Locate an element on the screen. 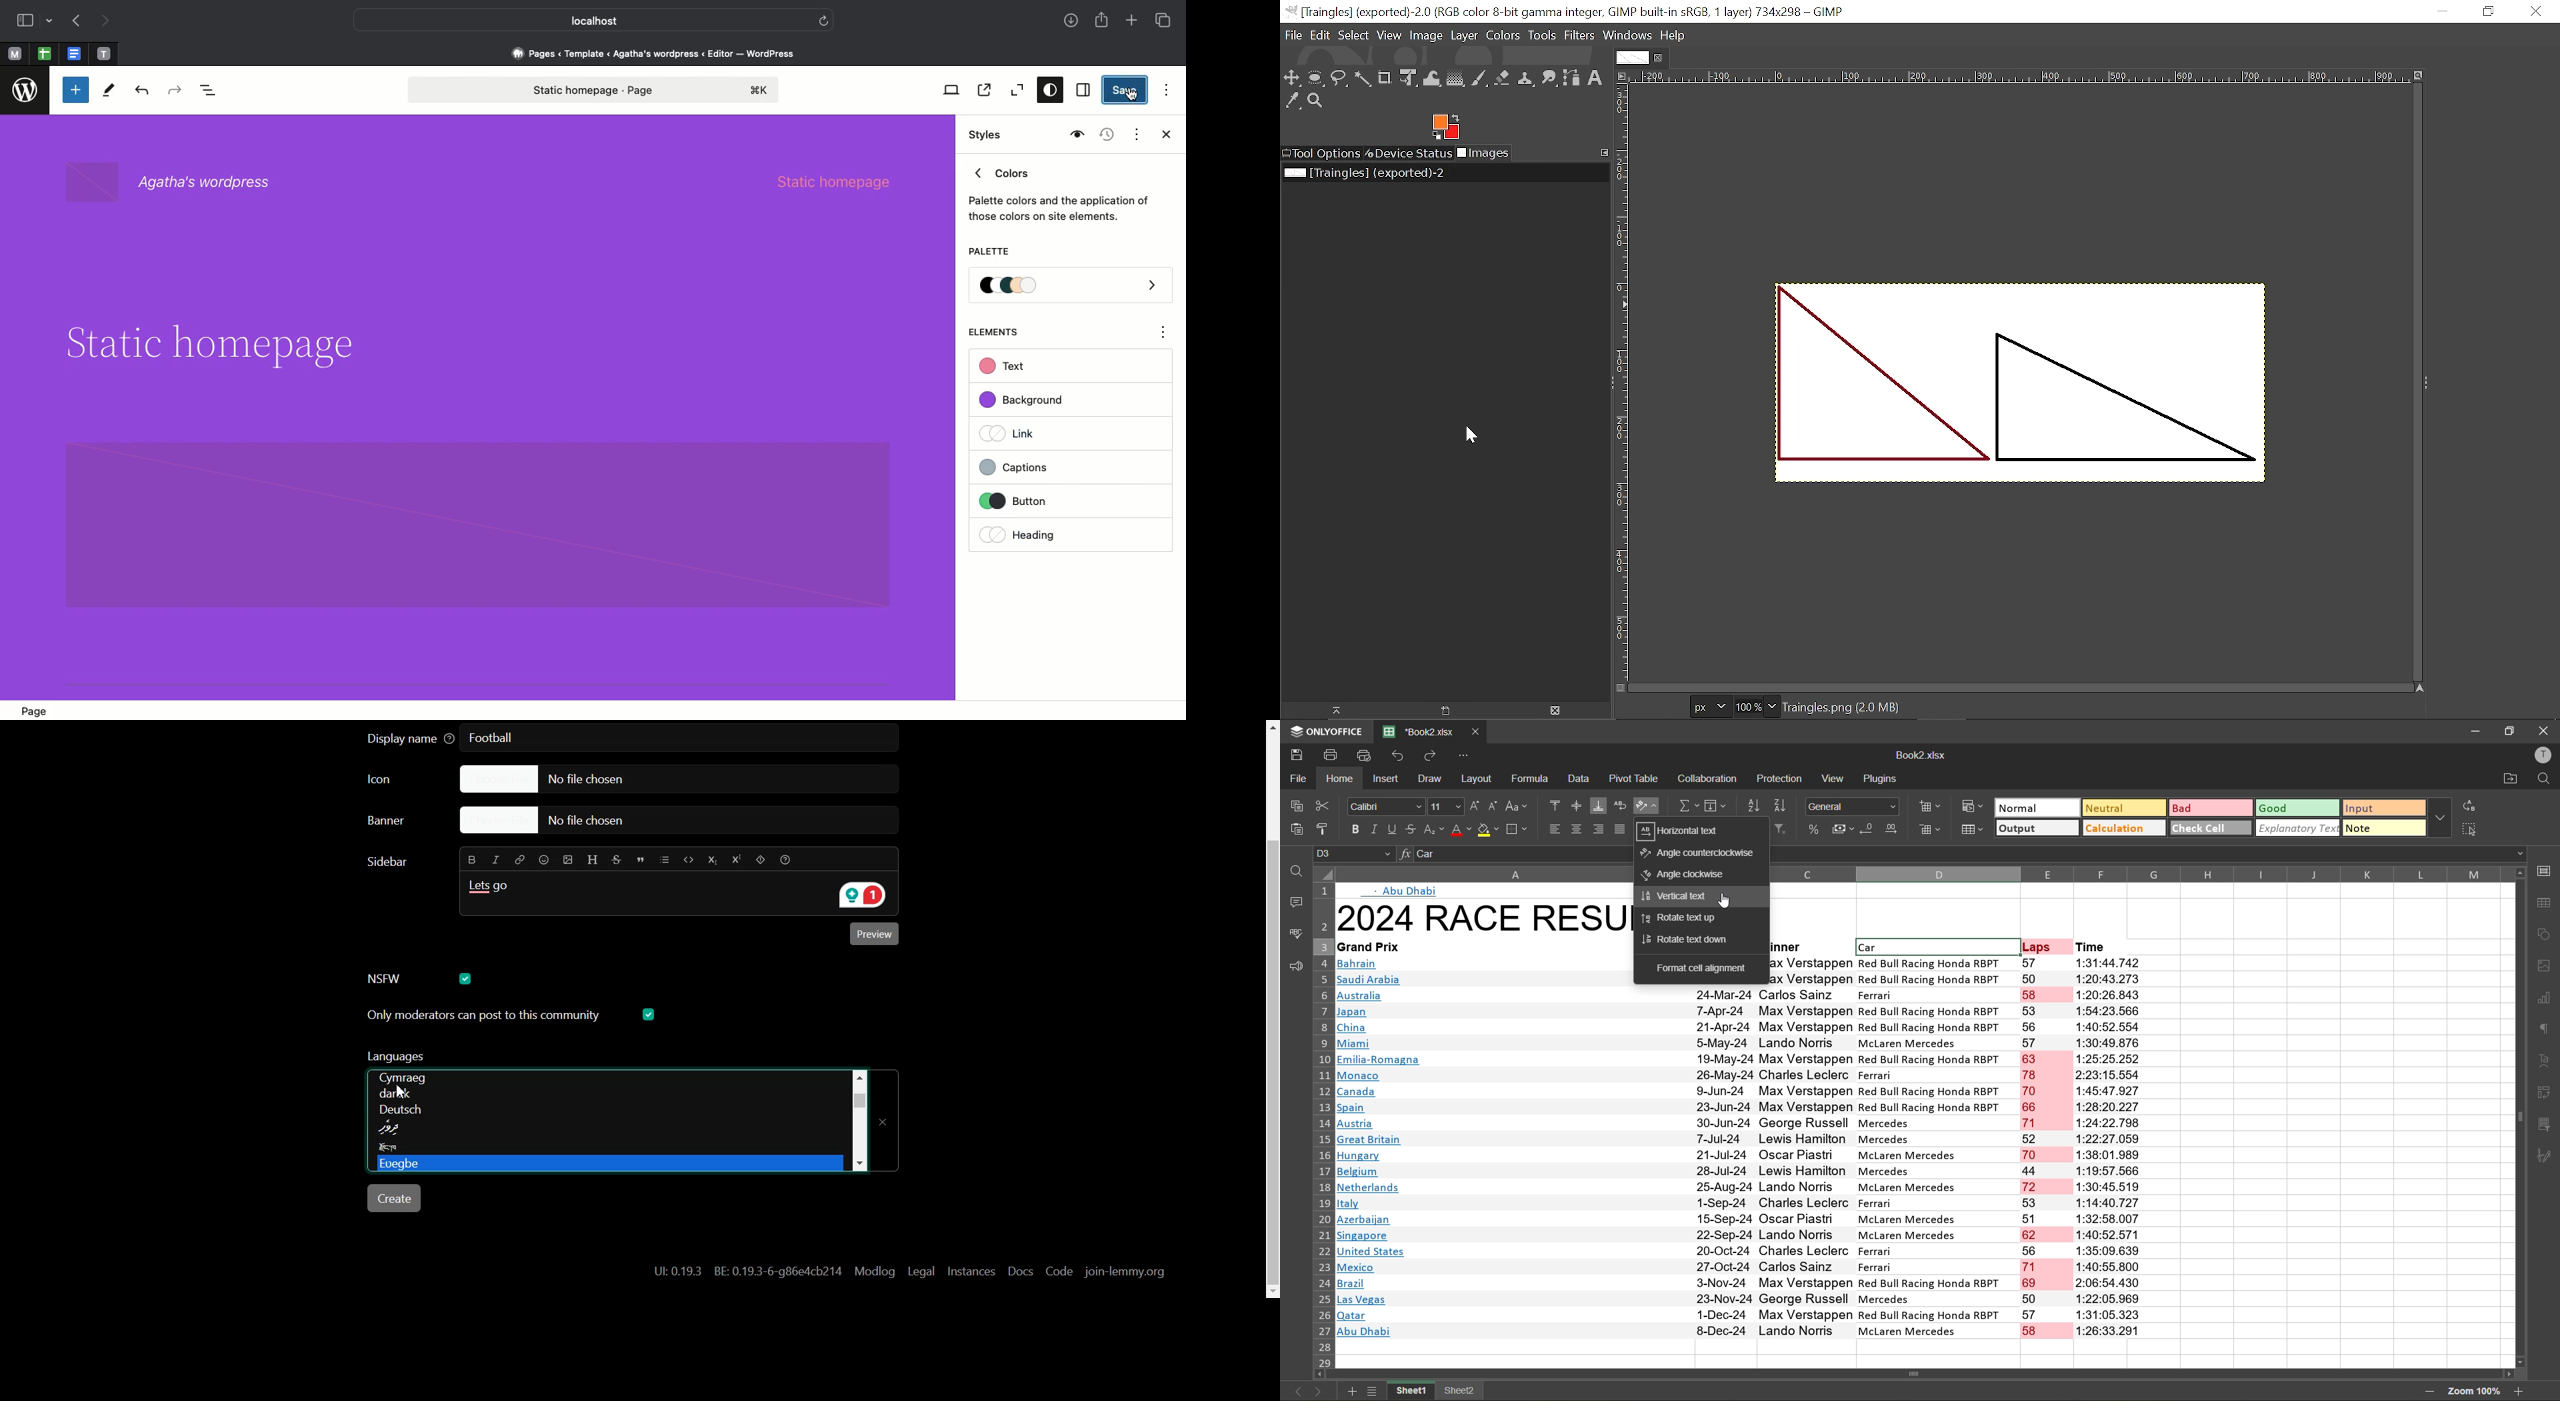 The image size is (2576, 1428). Link is located at coordinates (1014, 432).